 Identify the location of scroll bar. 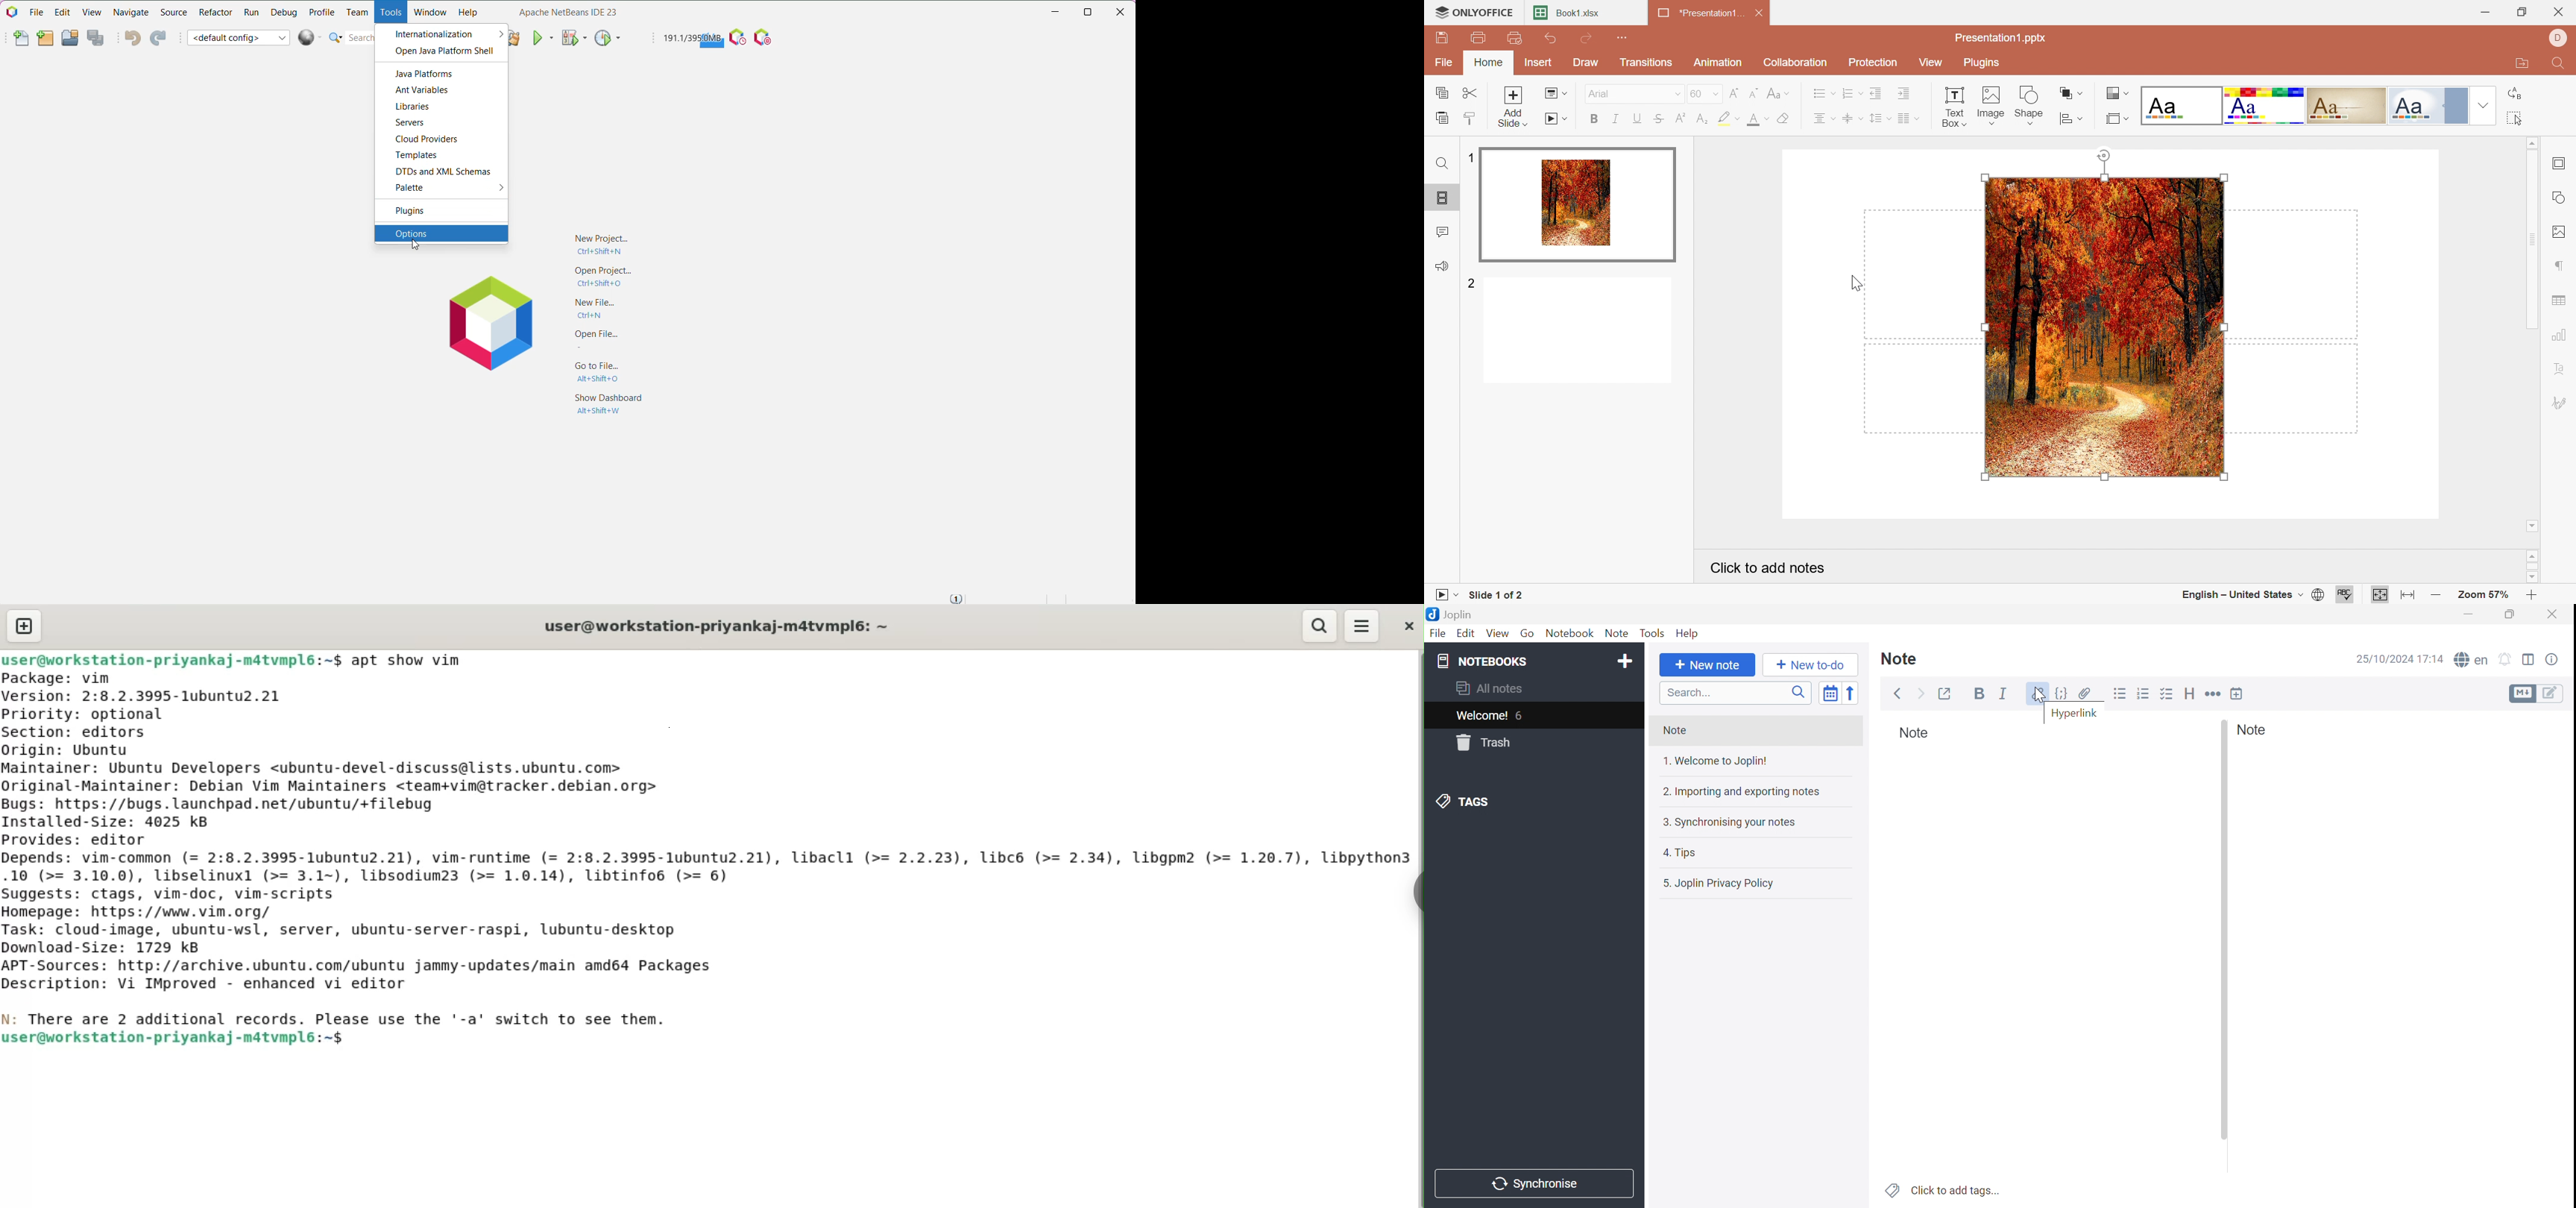
(2225, 930).